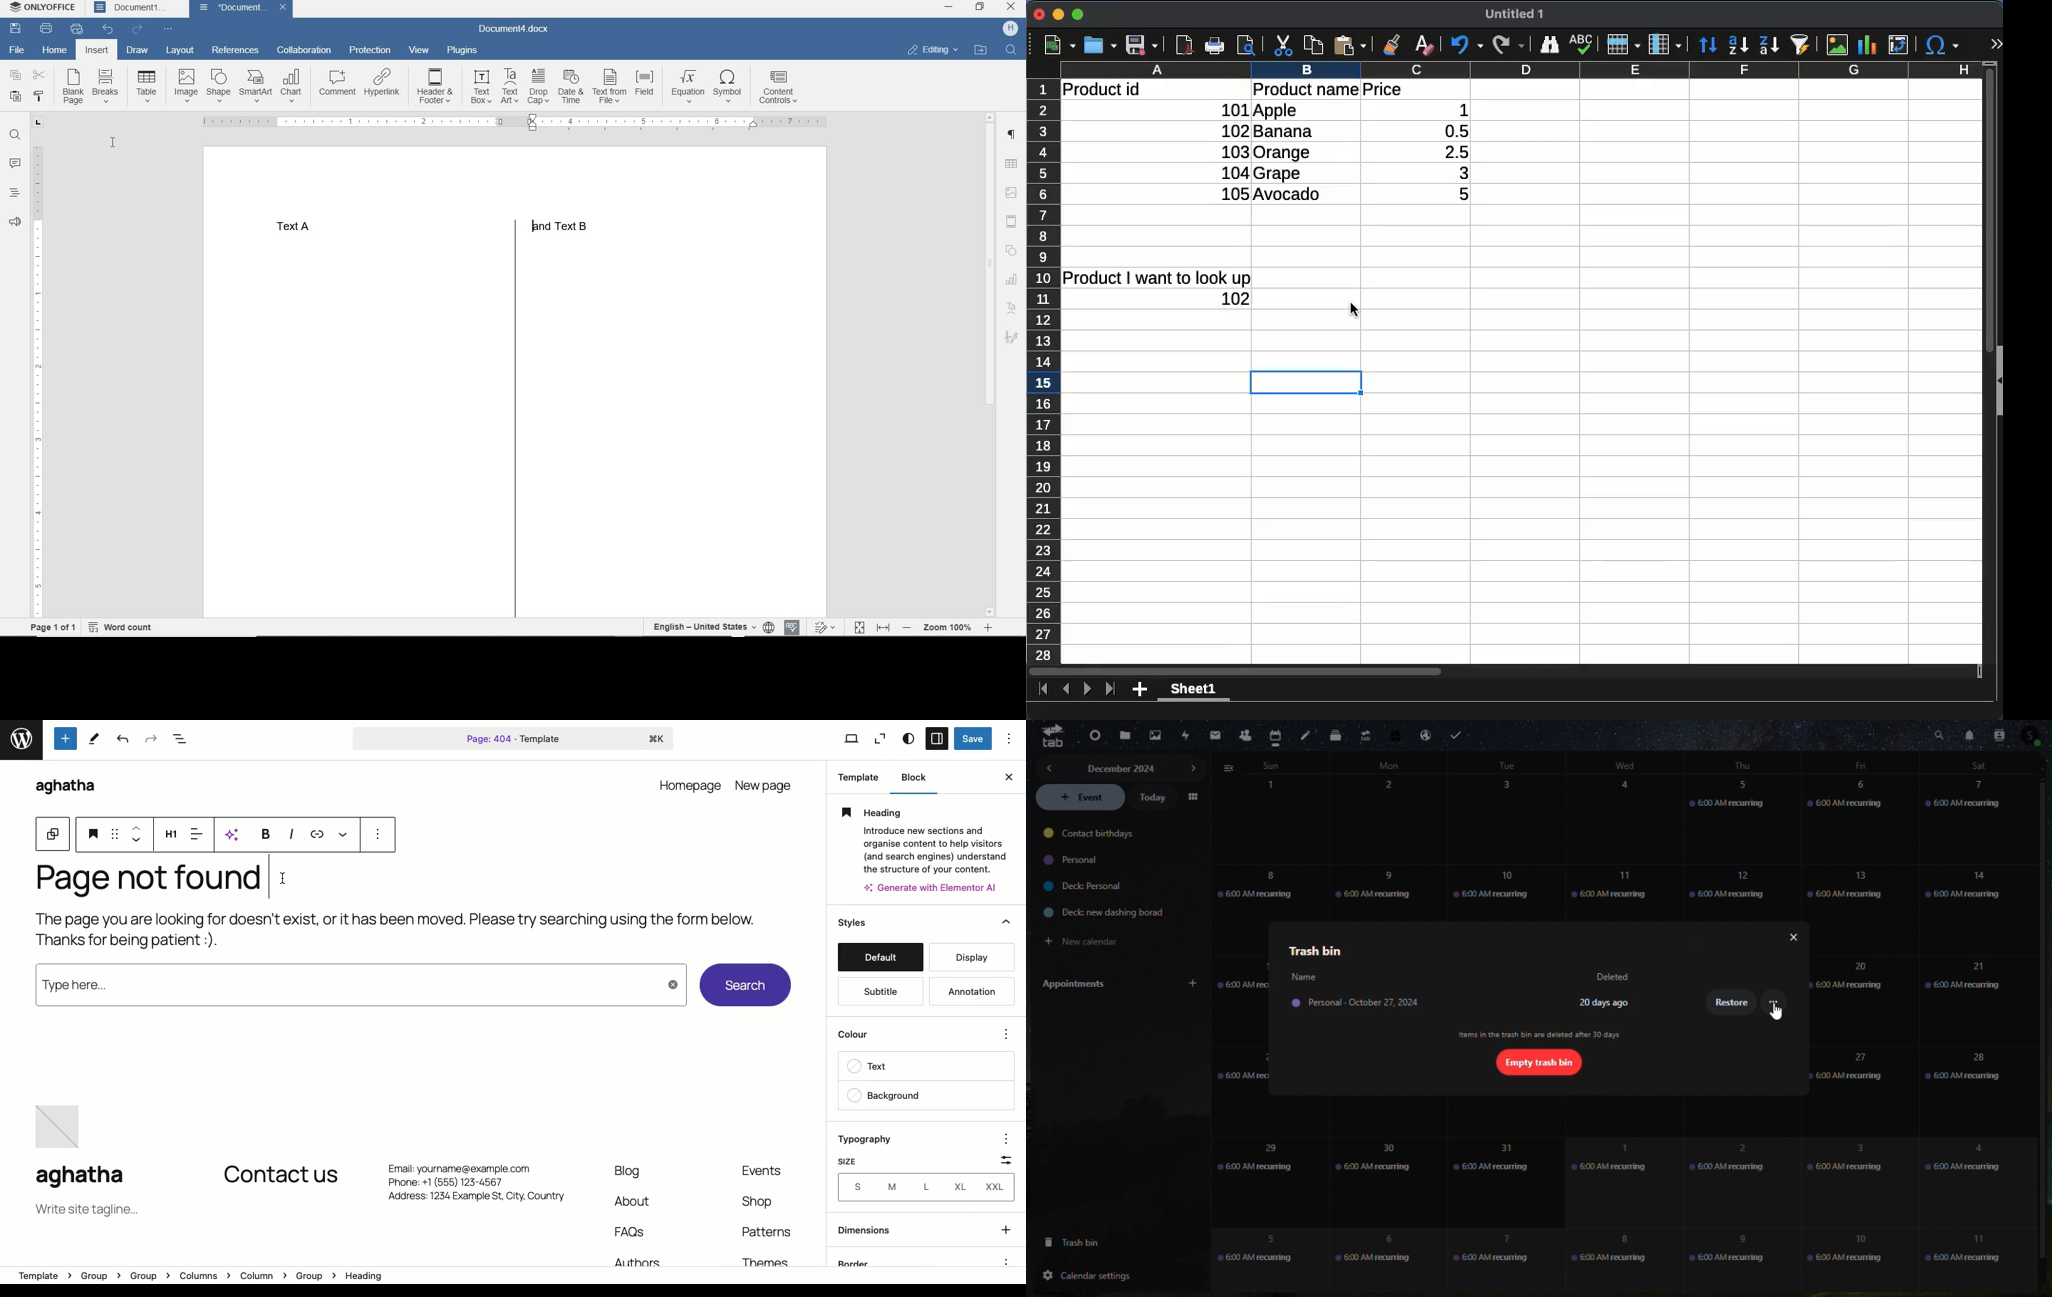 The height and width of the screenshot is (1316, 2072). What do you see at coordinates (171, 835) in the screenshot?
I see `Heading` at bounding box center [171, 835].